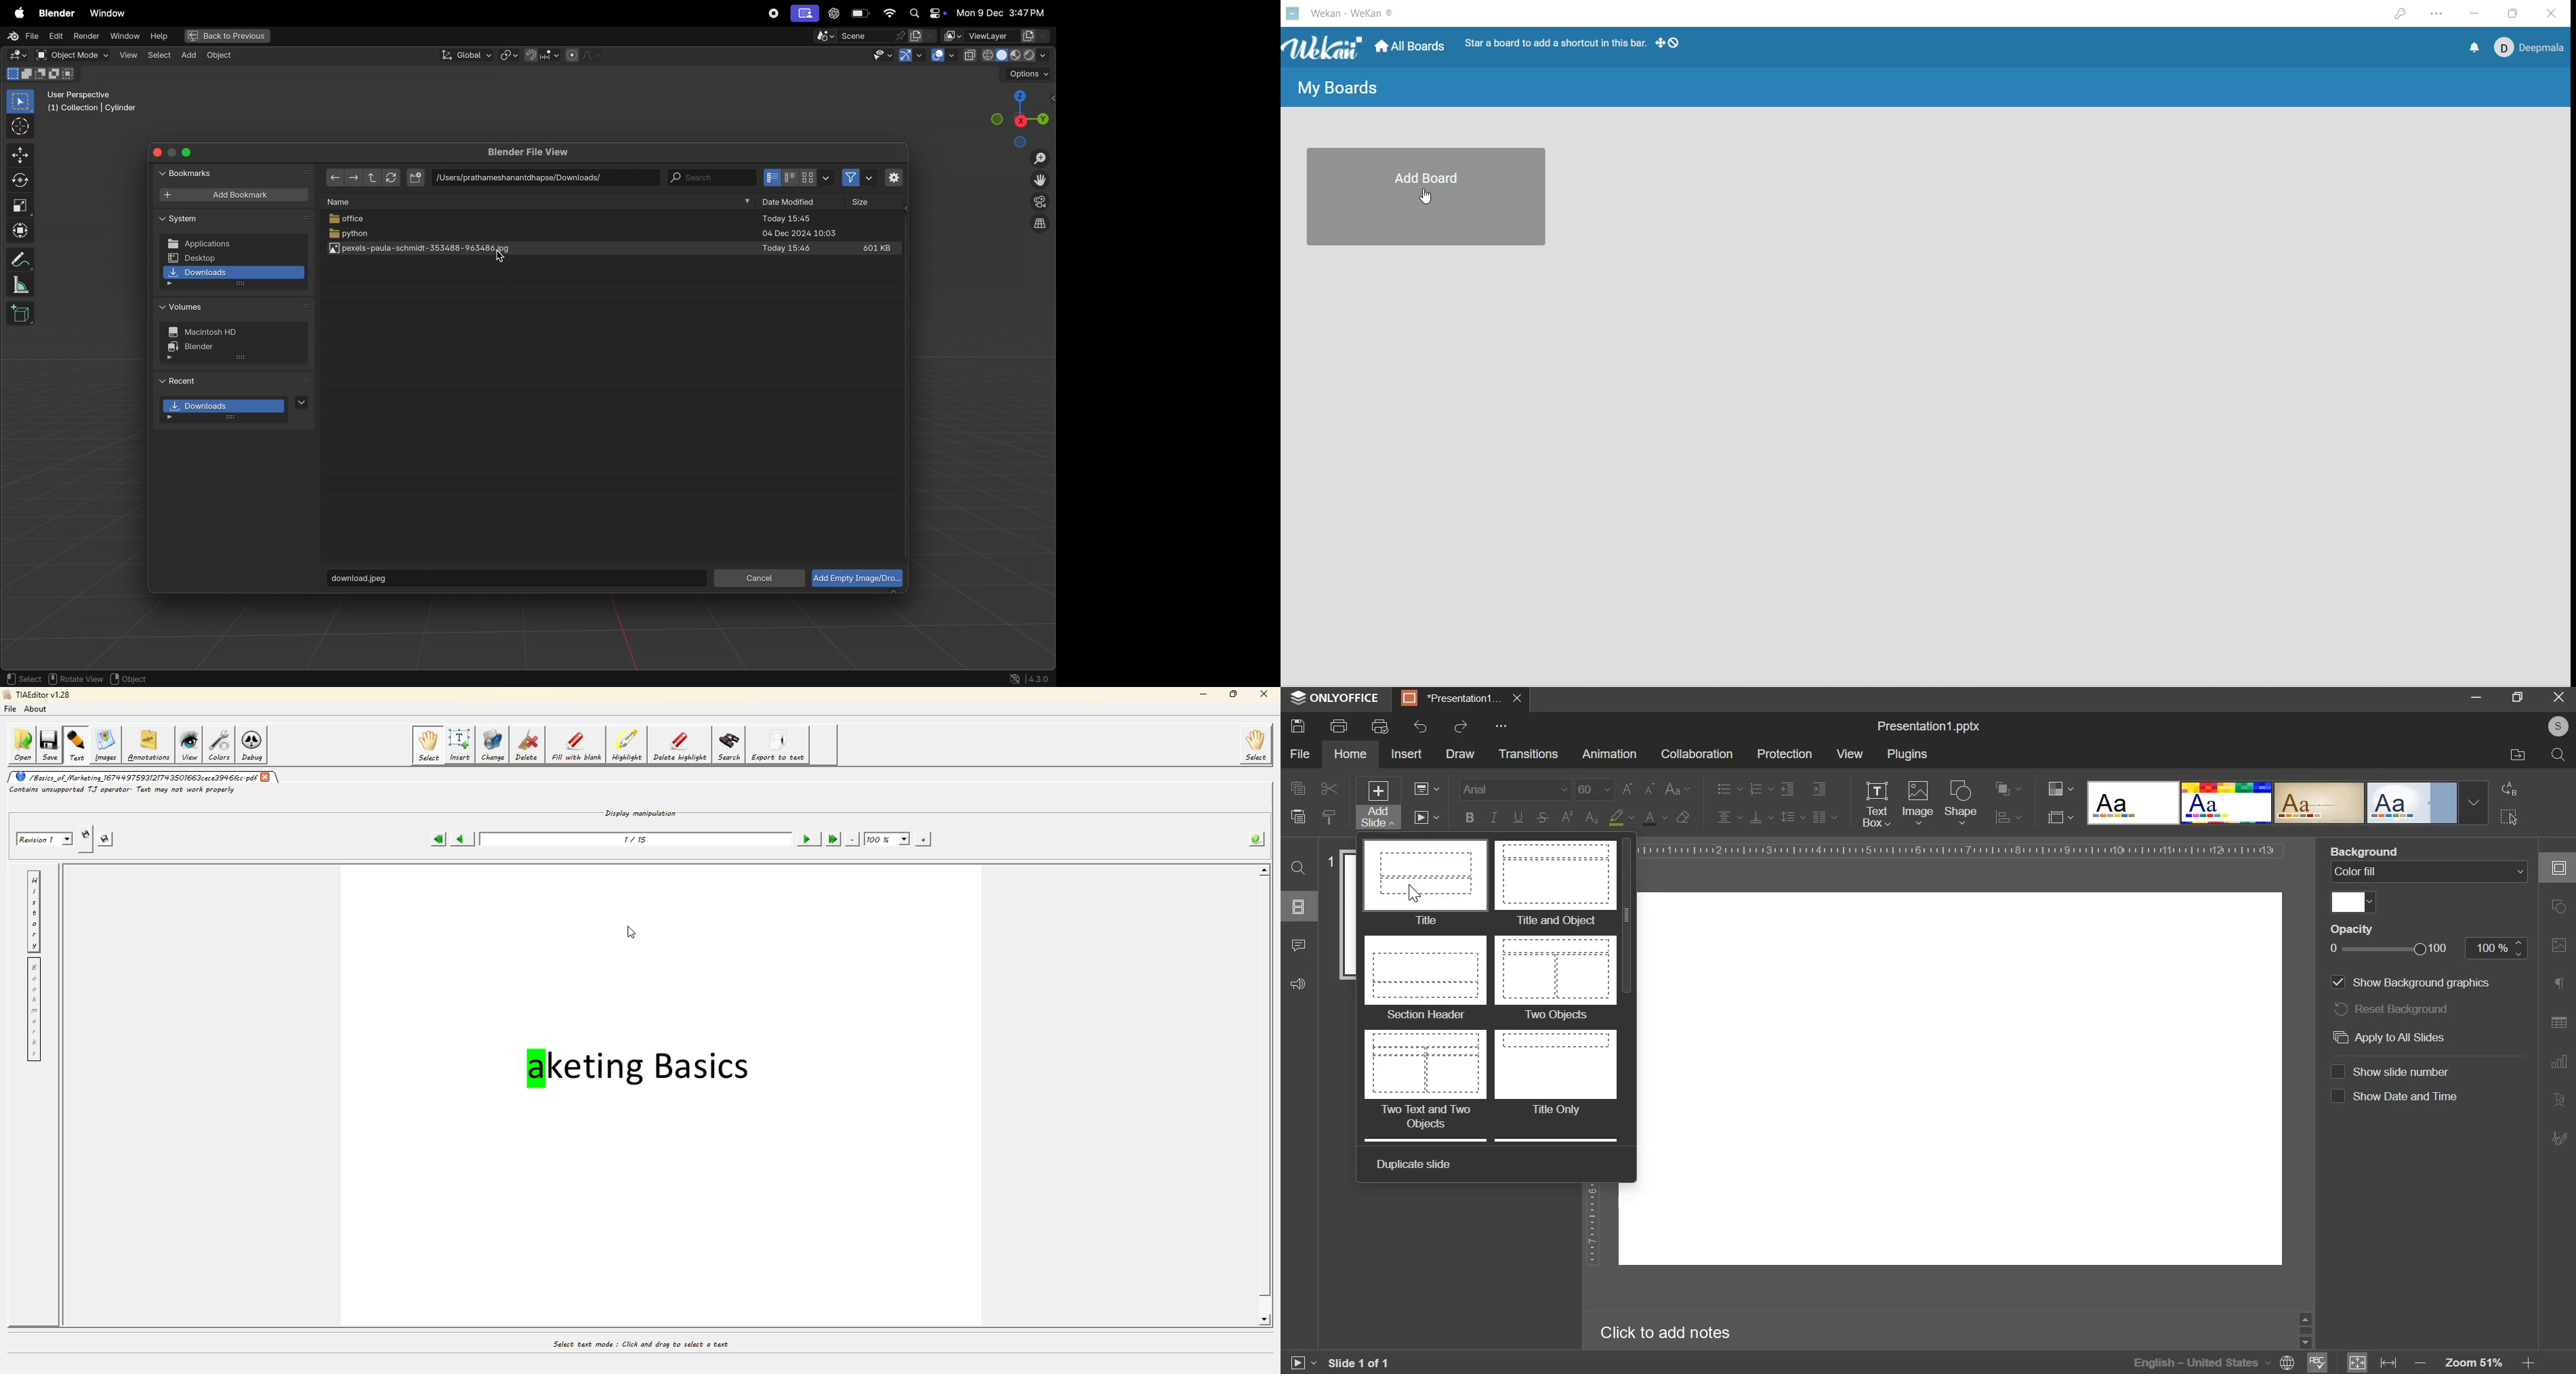 This screenshot has width=2576, height=1400. Describe the element at coordinates (1338, 90) in the screenshot. I see `My boards` at that location.